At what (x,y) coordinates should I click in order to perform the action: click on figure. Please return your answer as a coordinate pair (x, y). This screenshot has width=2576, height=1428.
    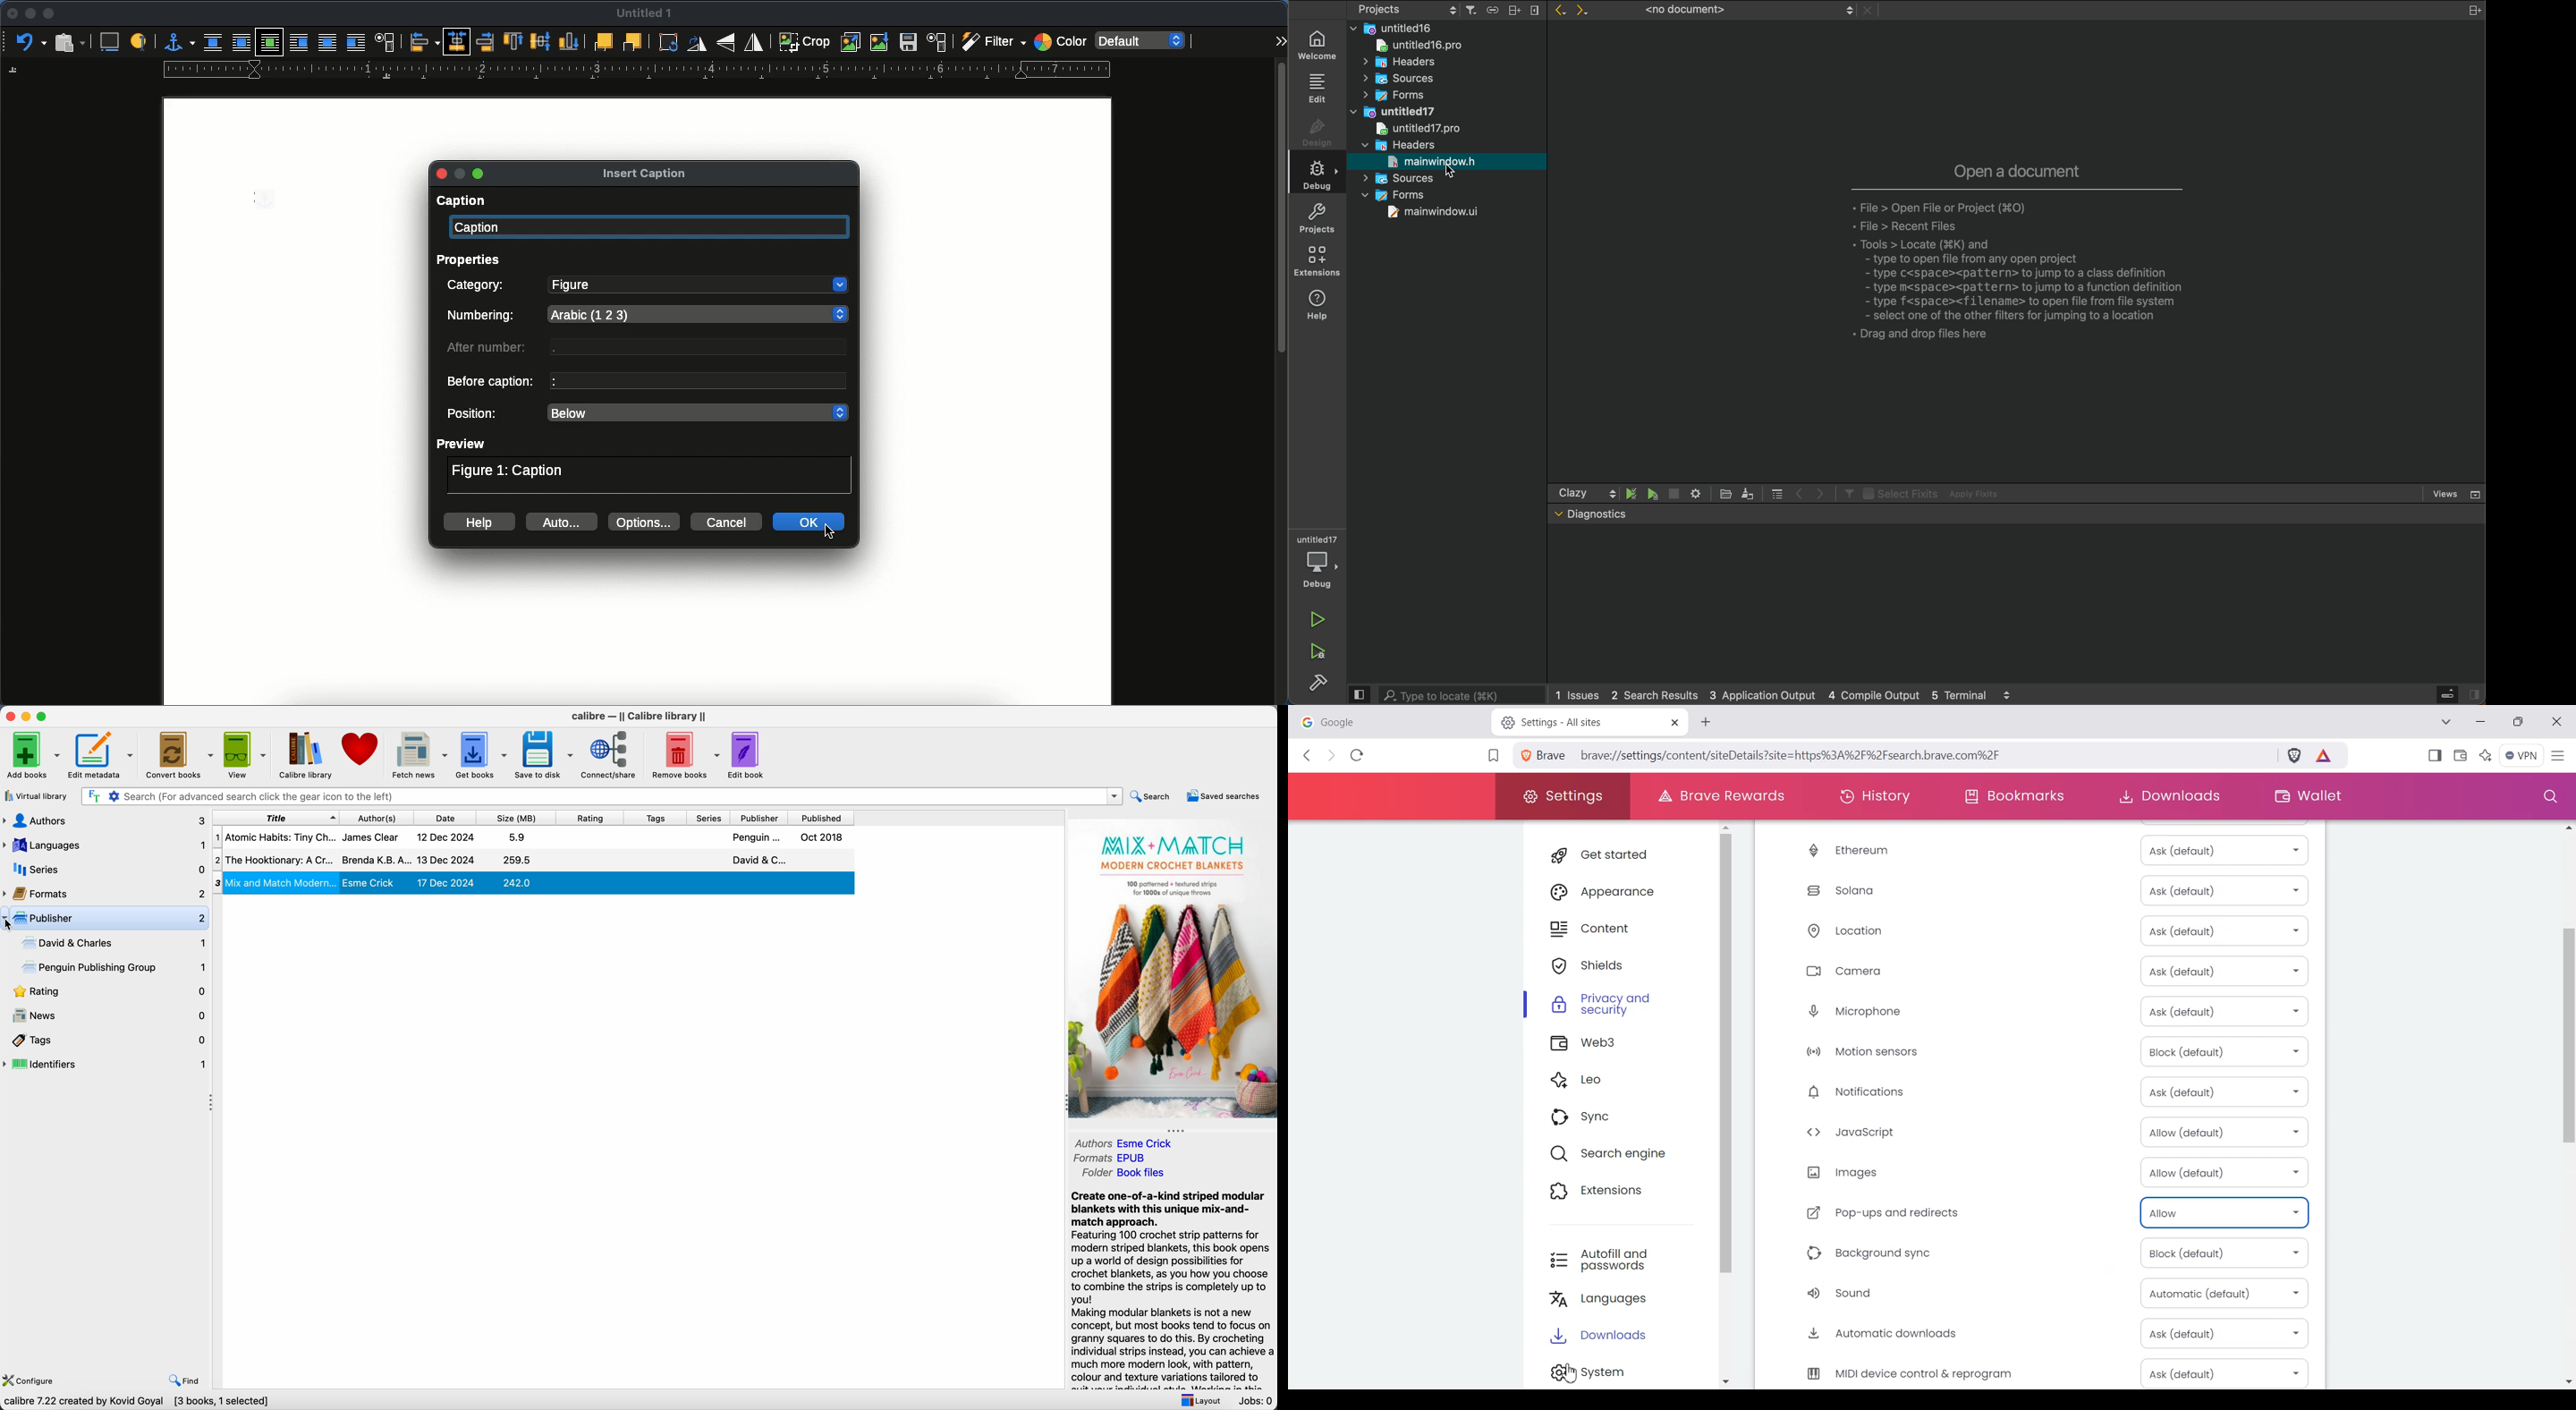
    Looking at the image, I should click on (698, 285).